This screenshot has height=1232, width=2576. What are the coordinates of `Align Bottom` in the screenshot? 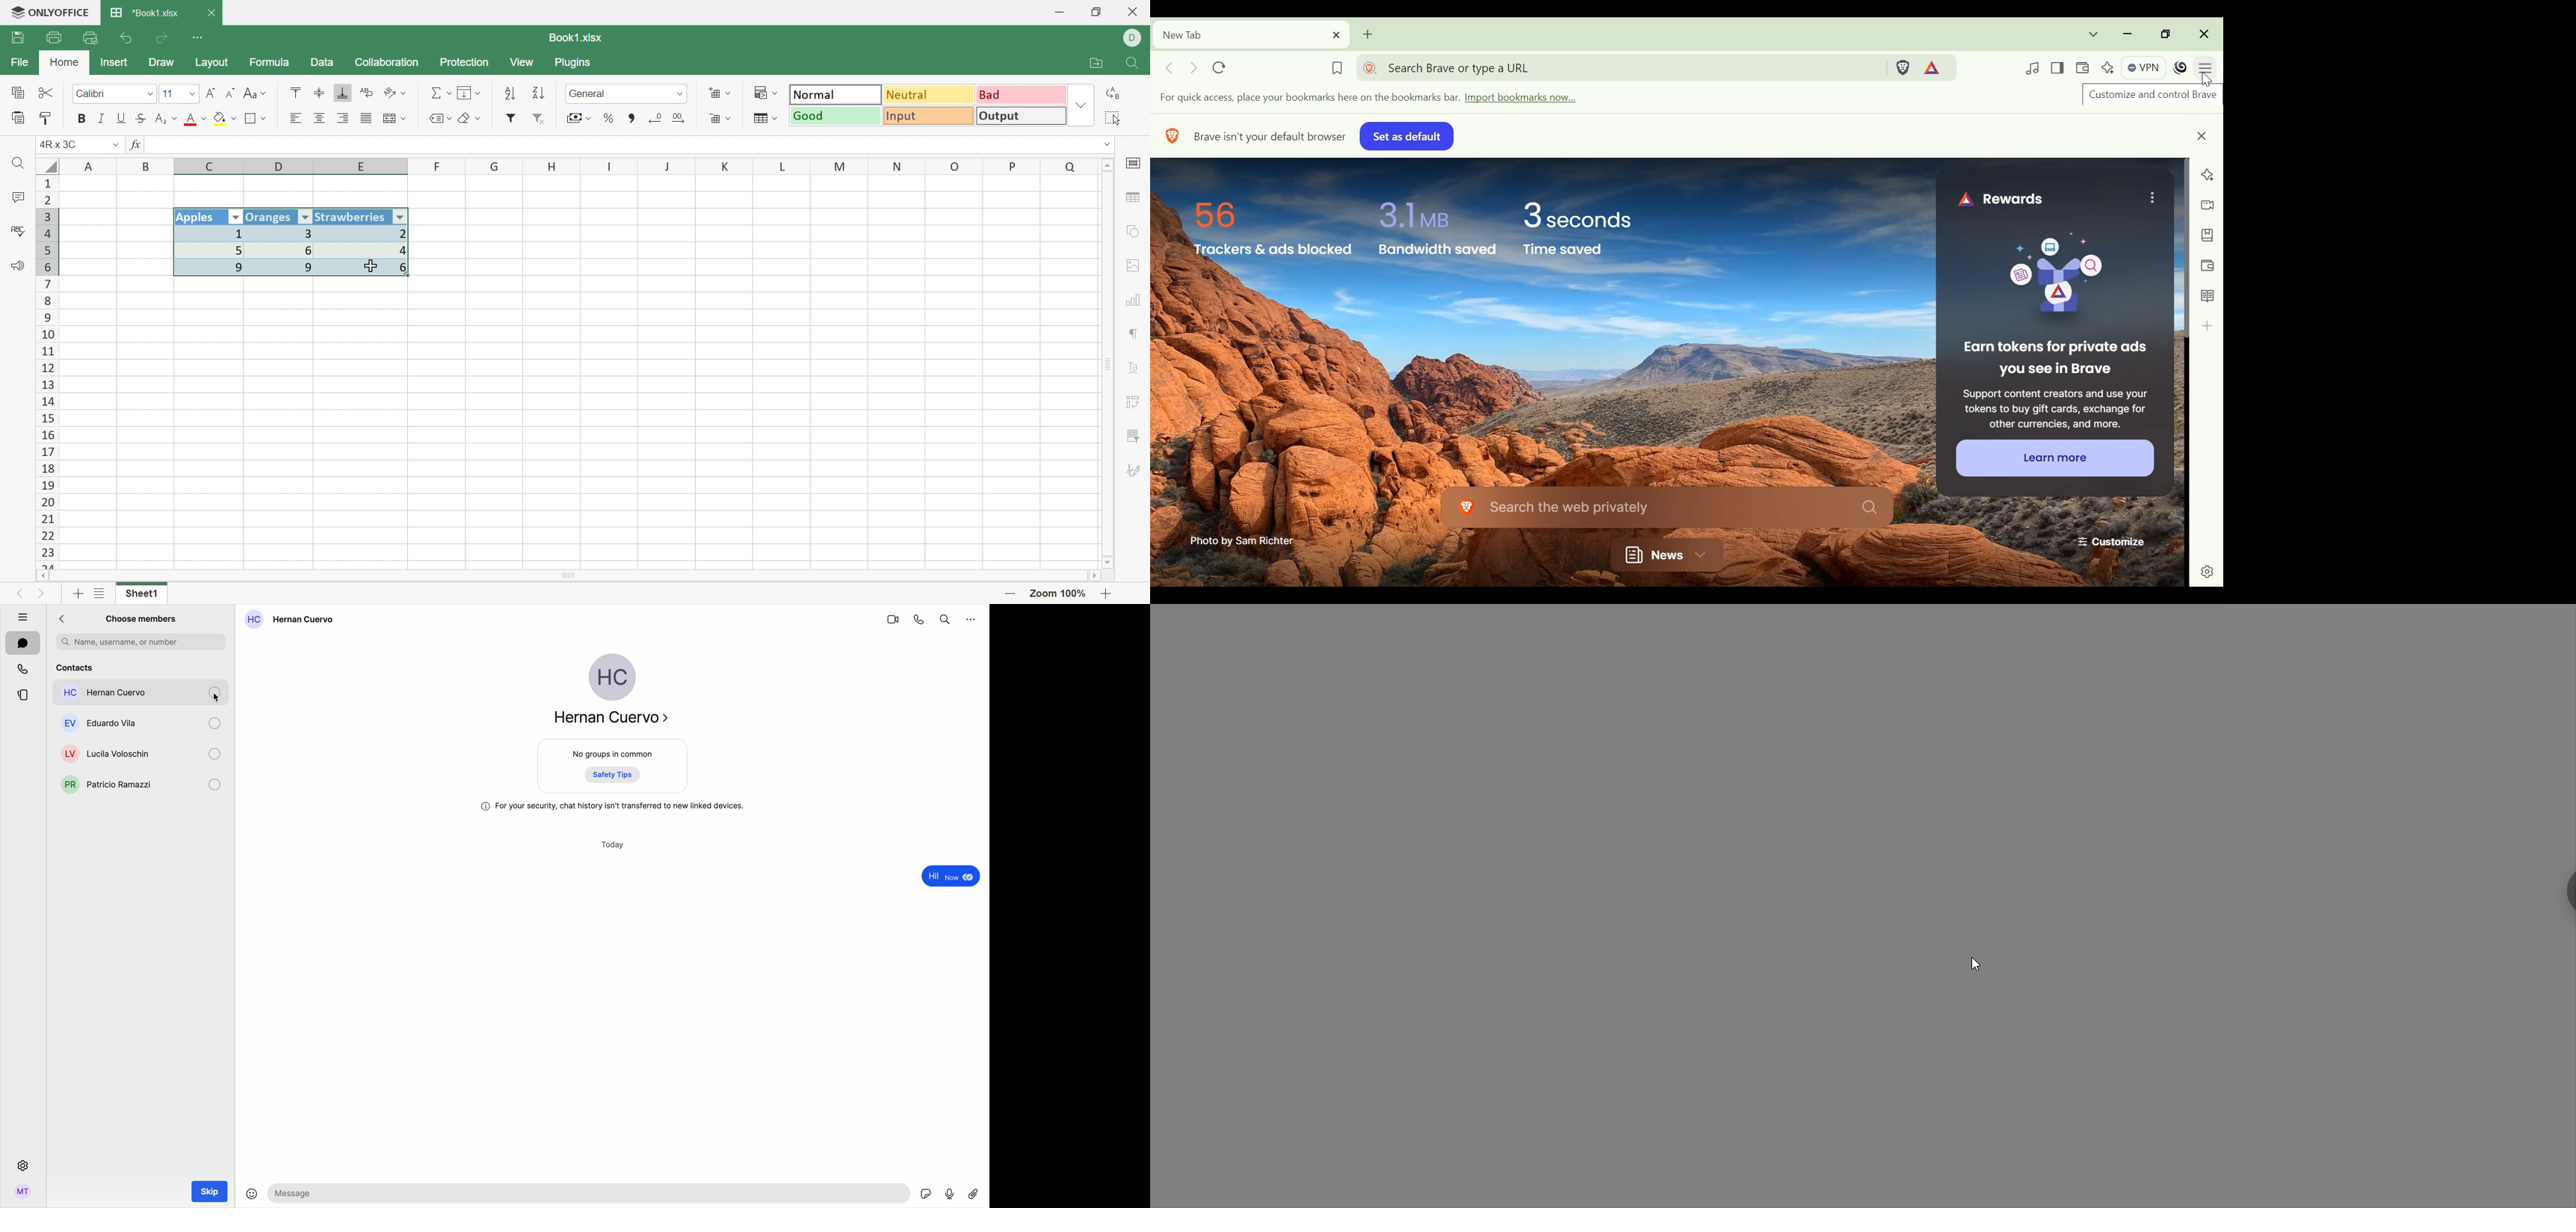 It's located at (343, 93).